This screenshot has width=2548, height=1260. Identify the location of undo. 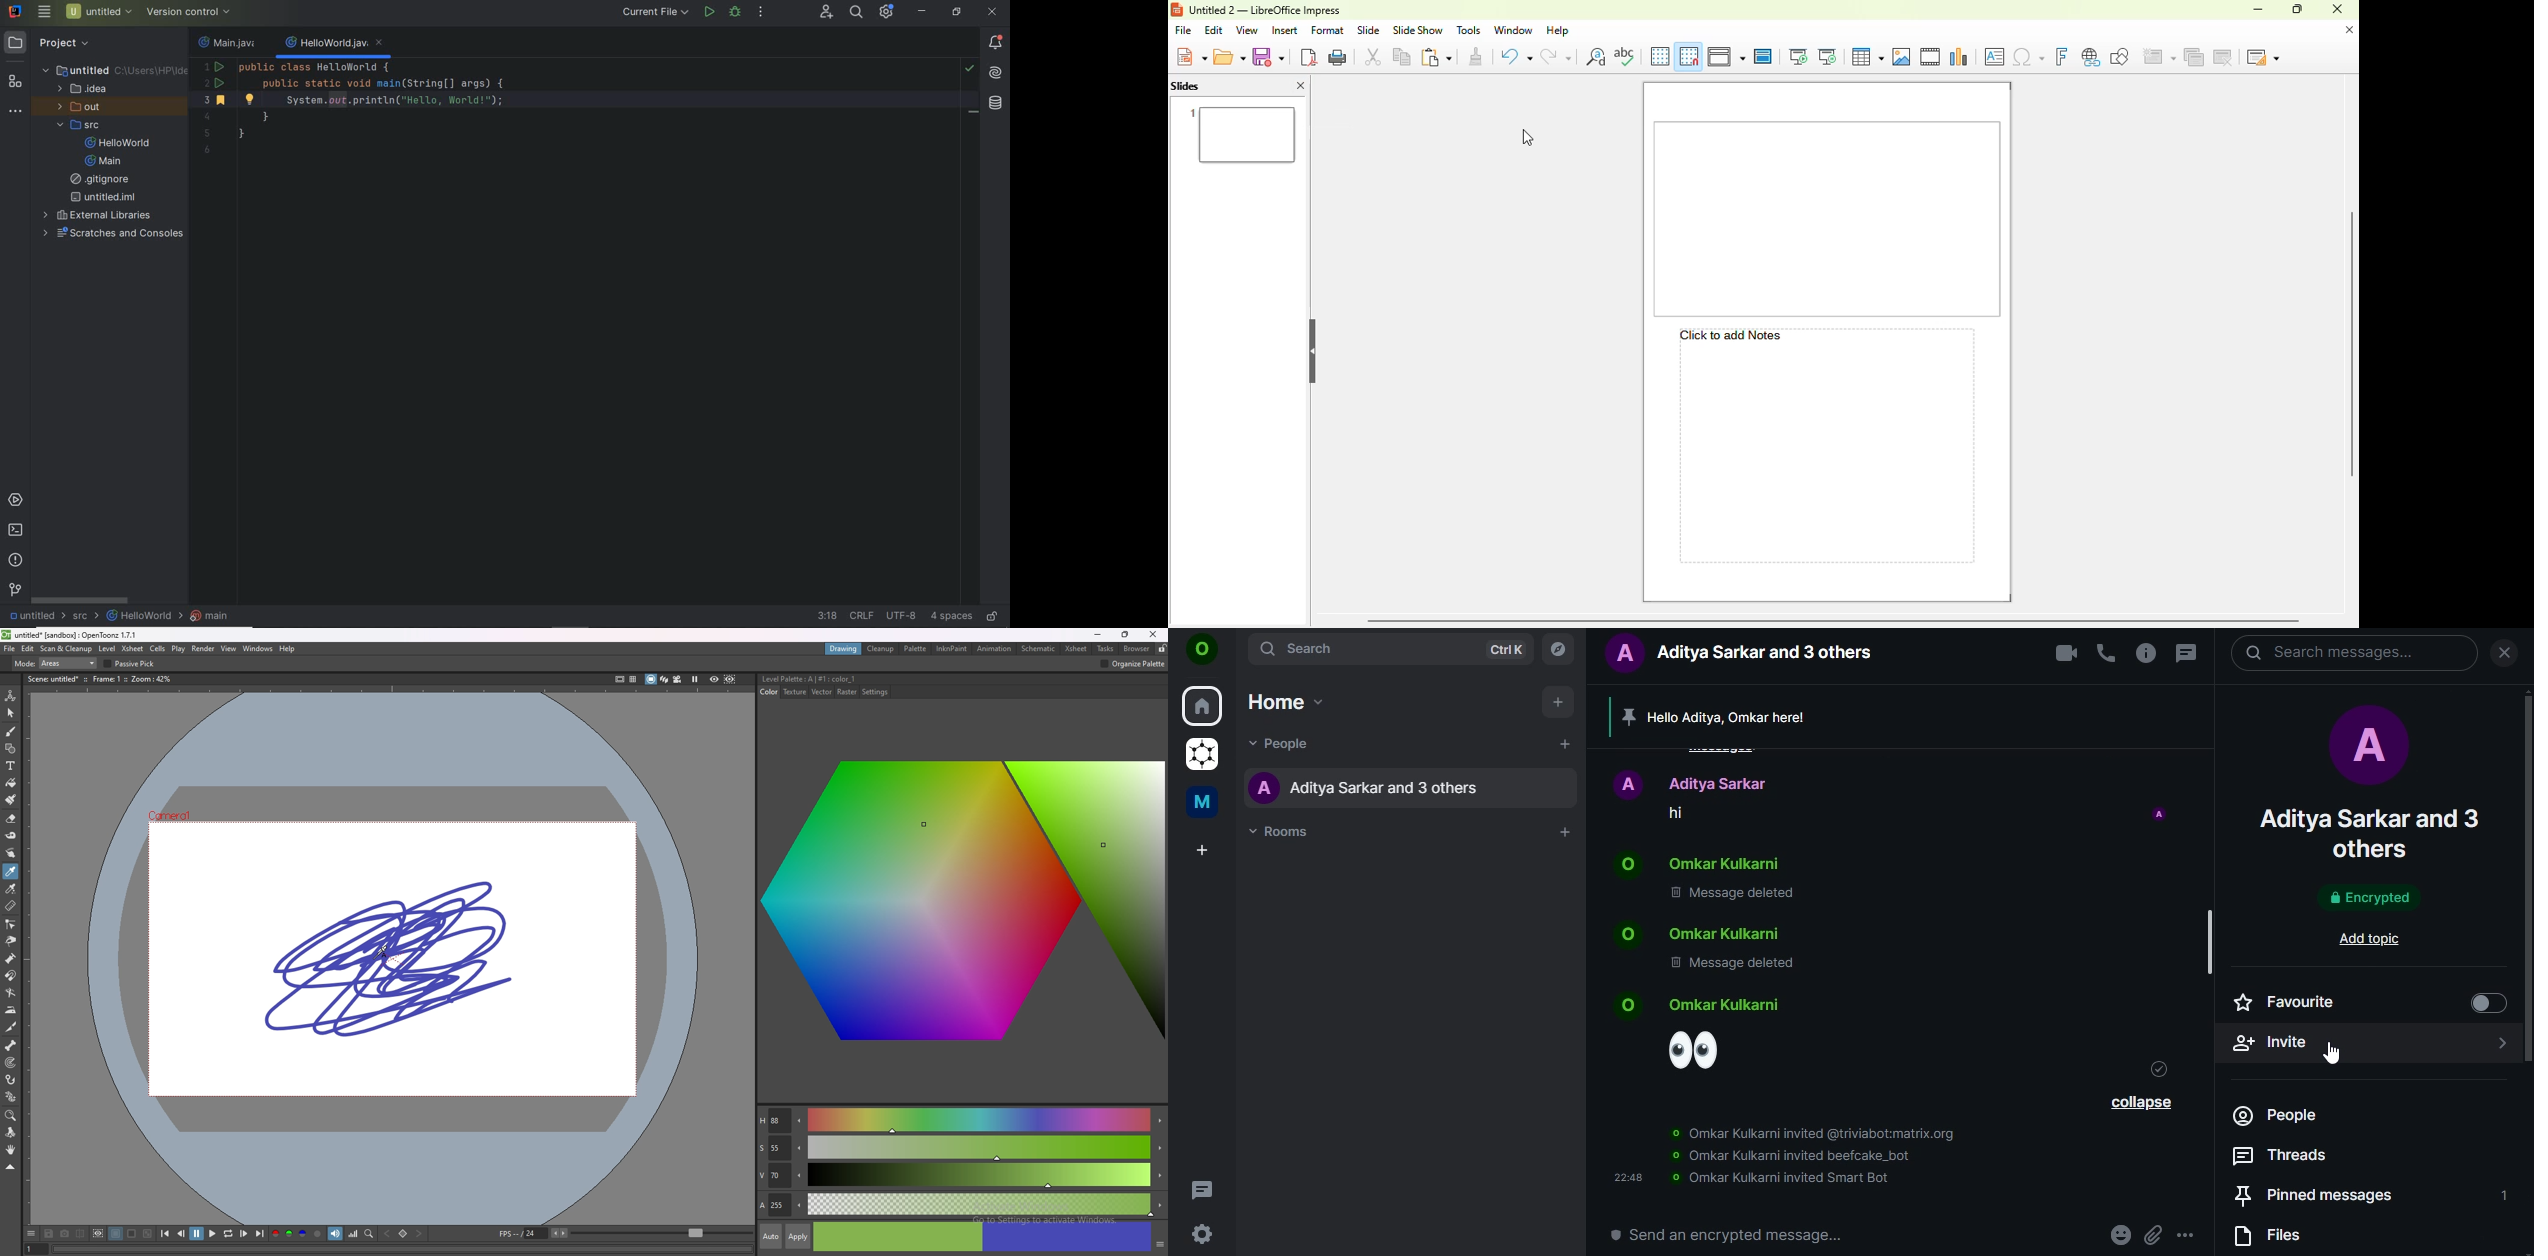
(1515, 57).